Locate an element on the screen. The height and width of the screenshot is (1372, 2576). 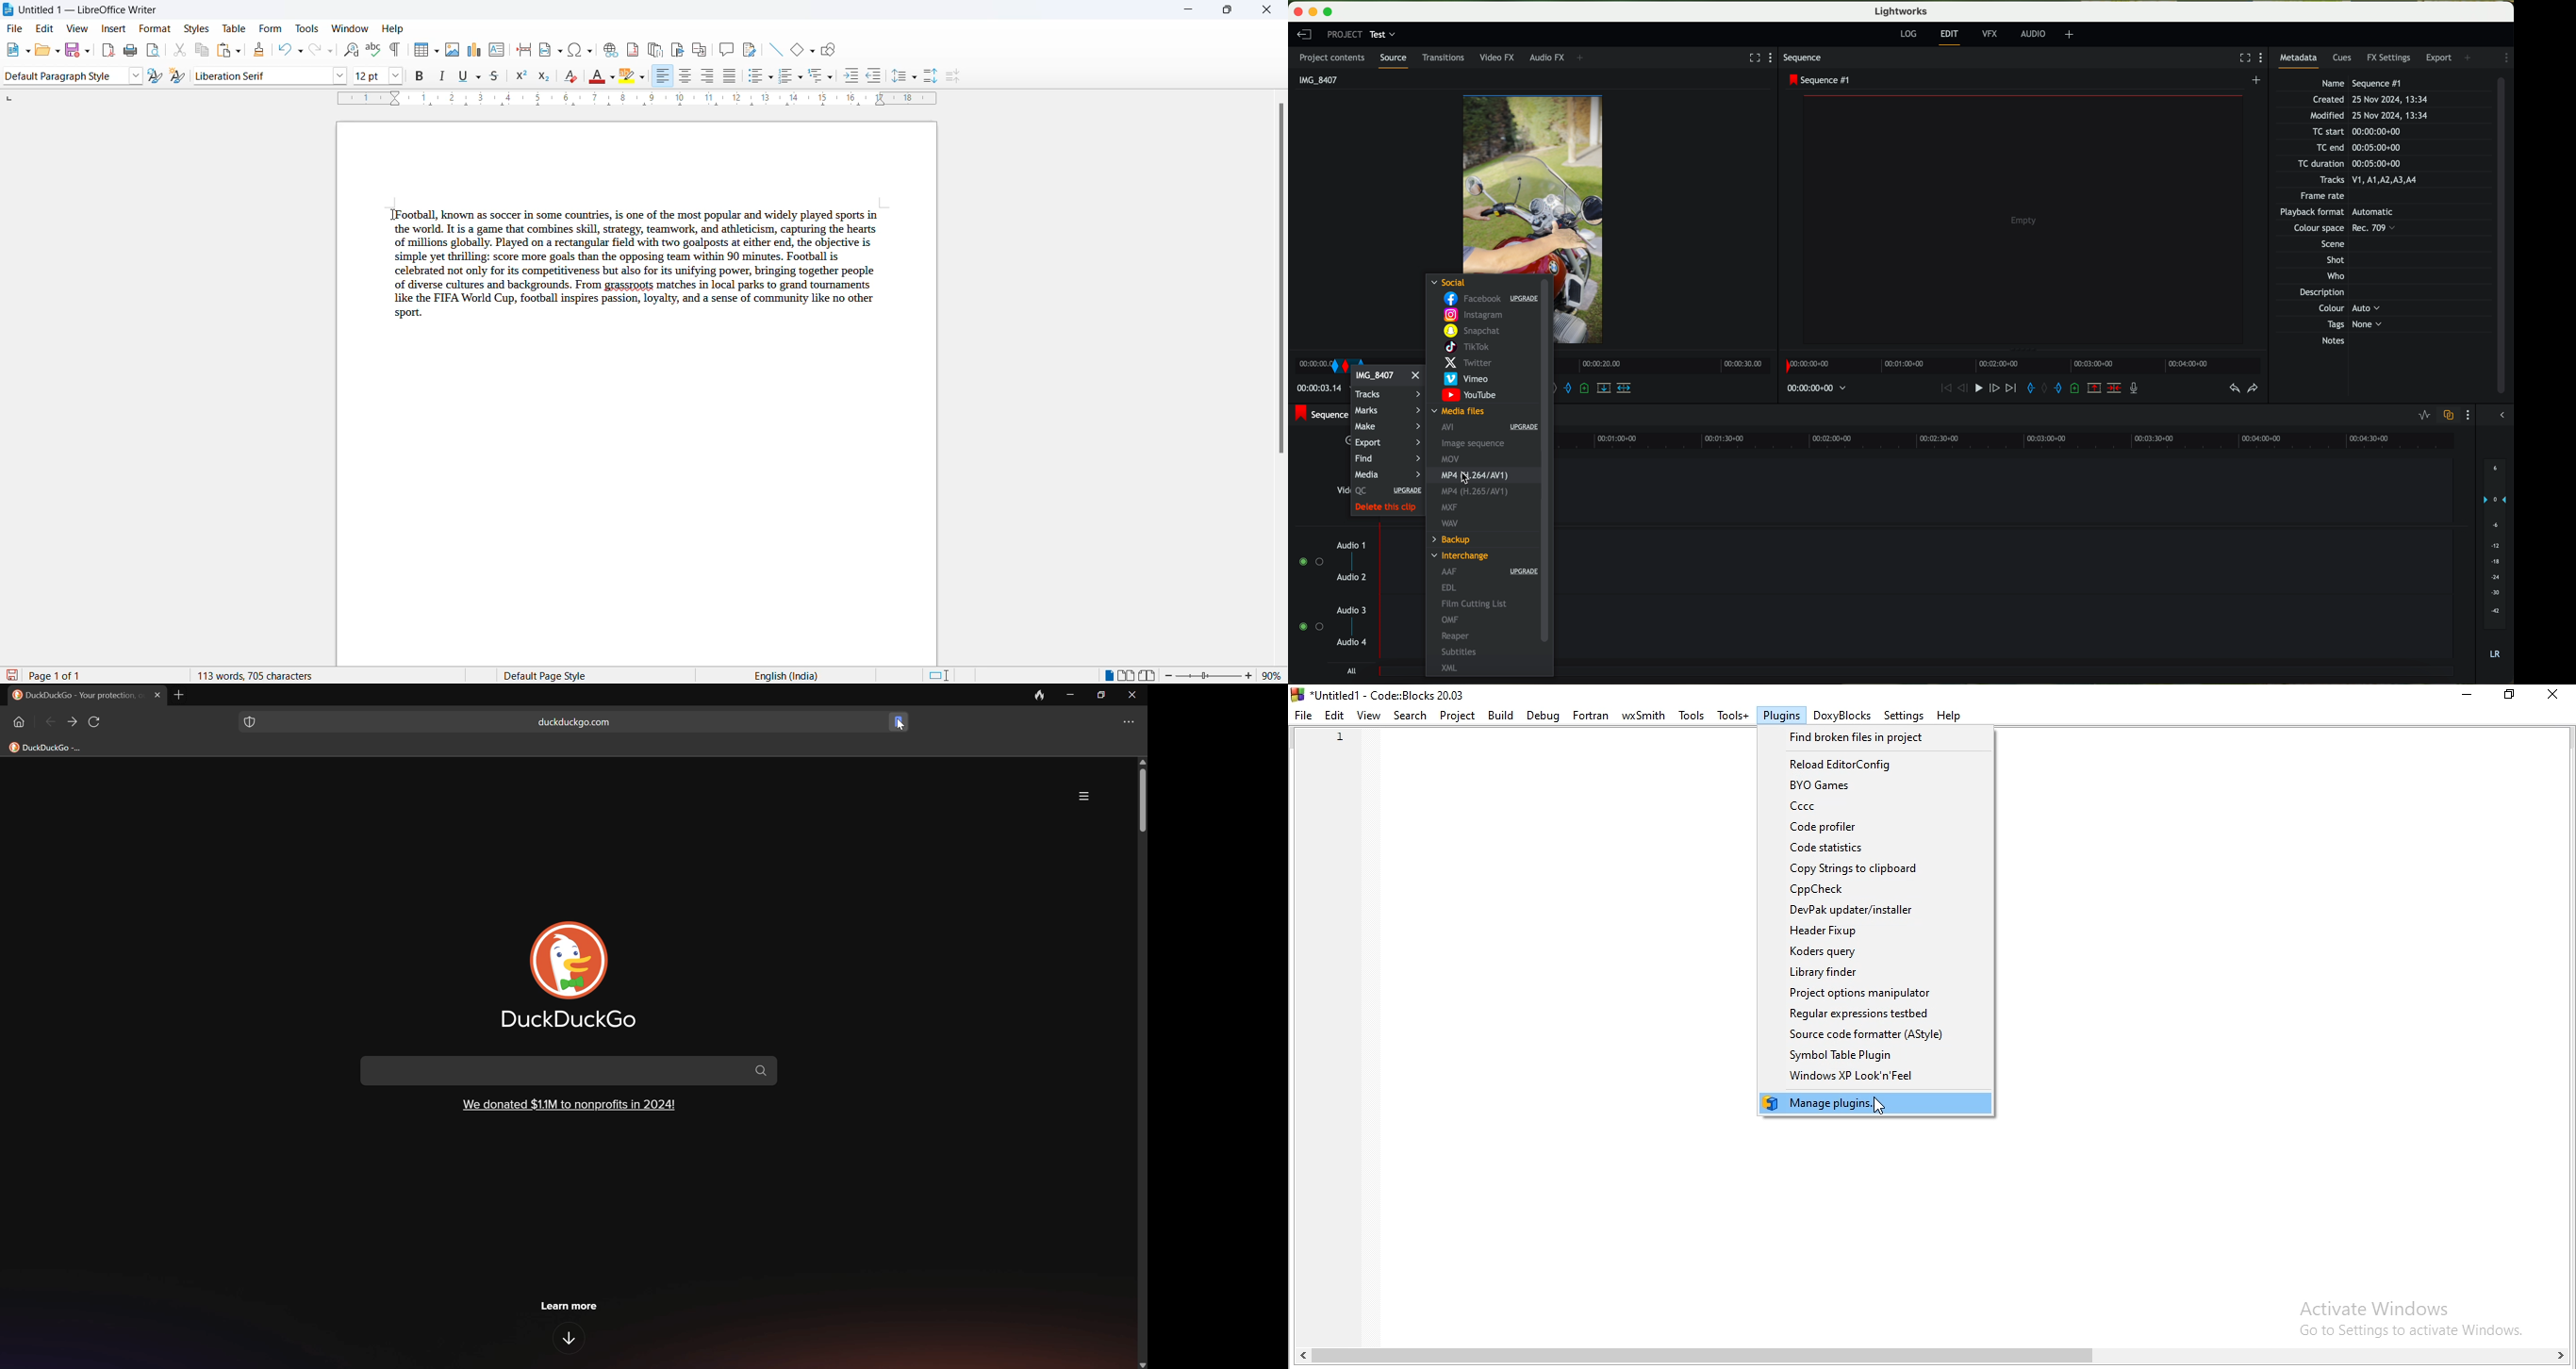
font color is located at coordinates (595, 76).